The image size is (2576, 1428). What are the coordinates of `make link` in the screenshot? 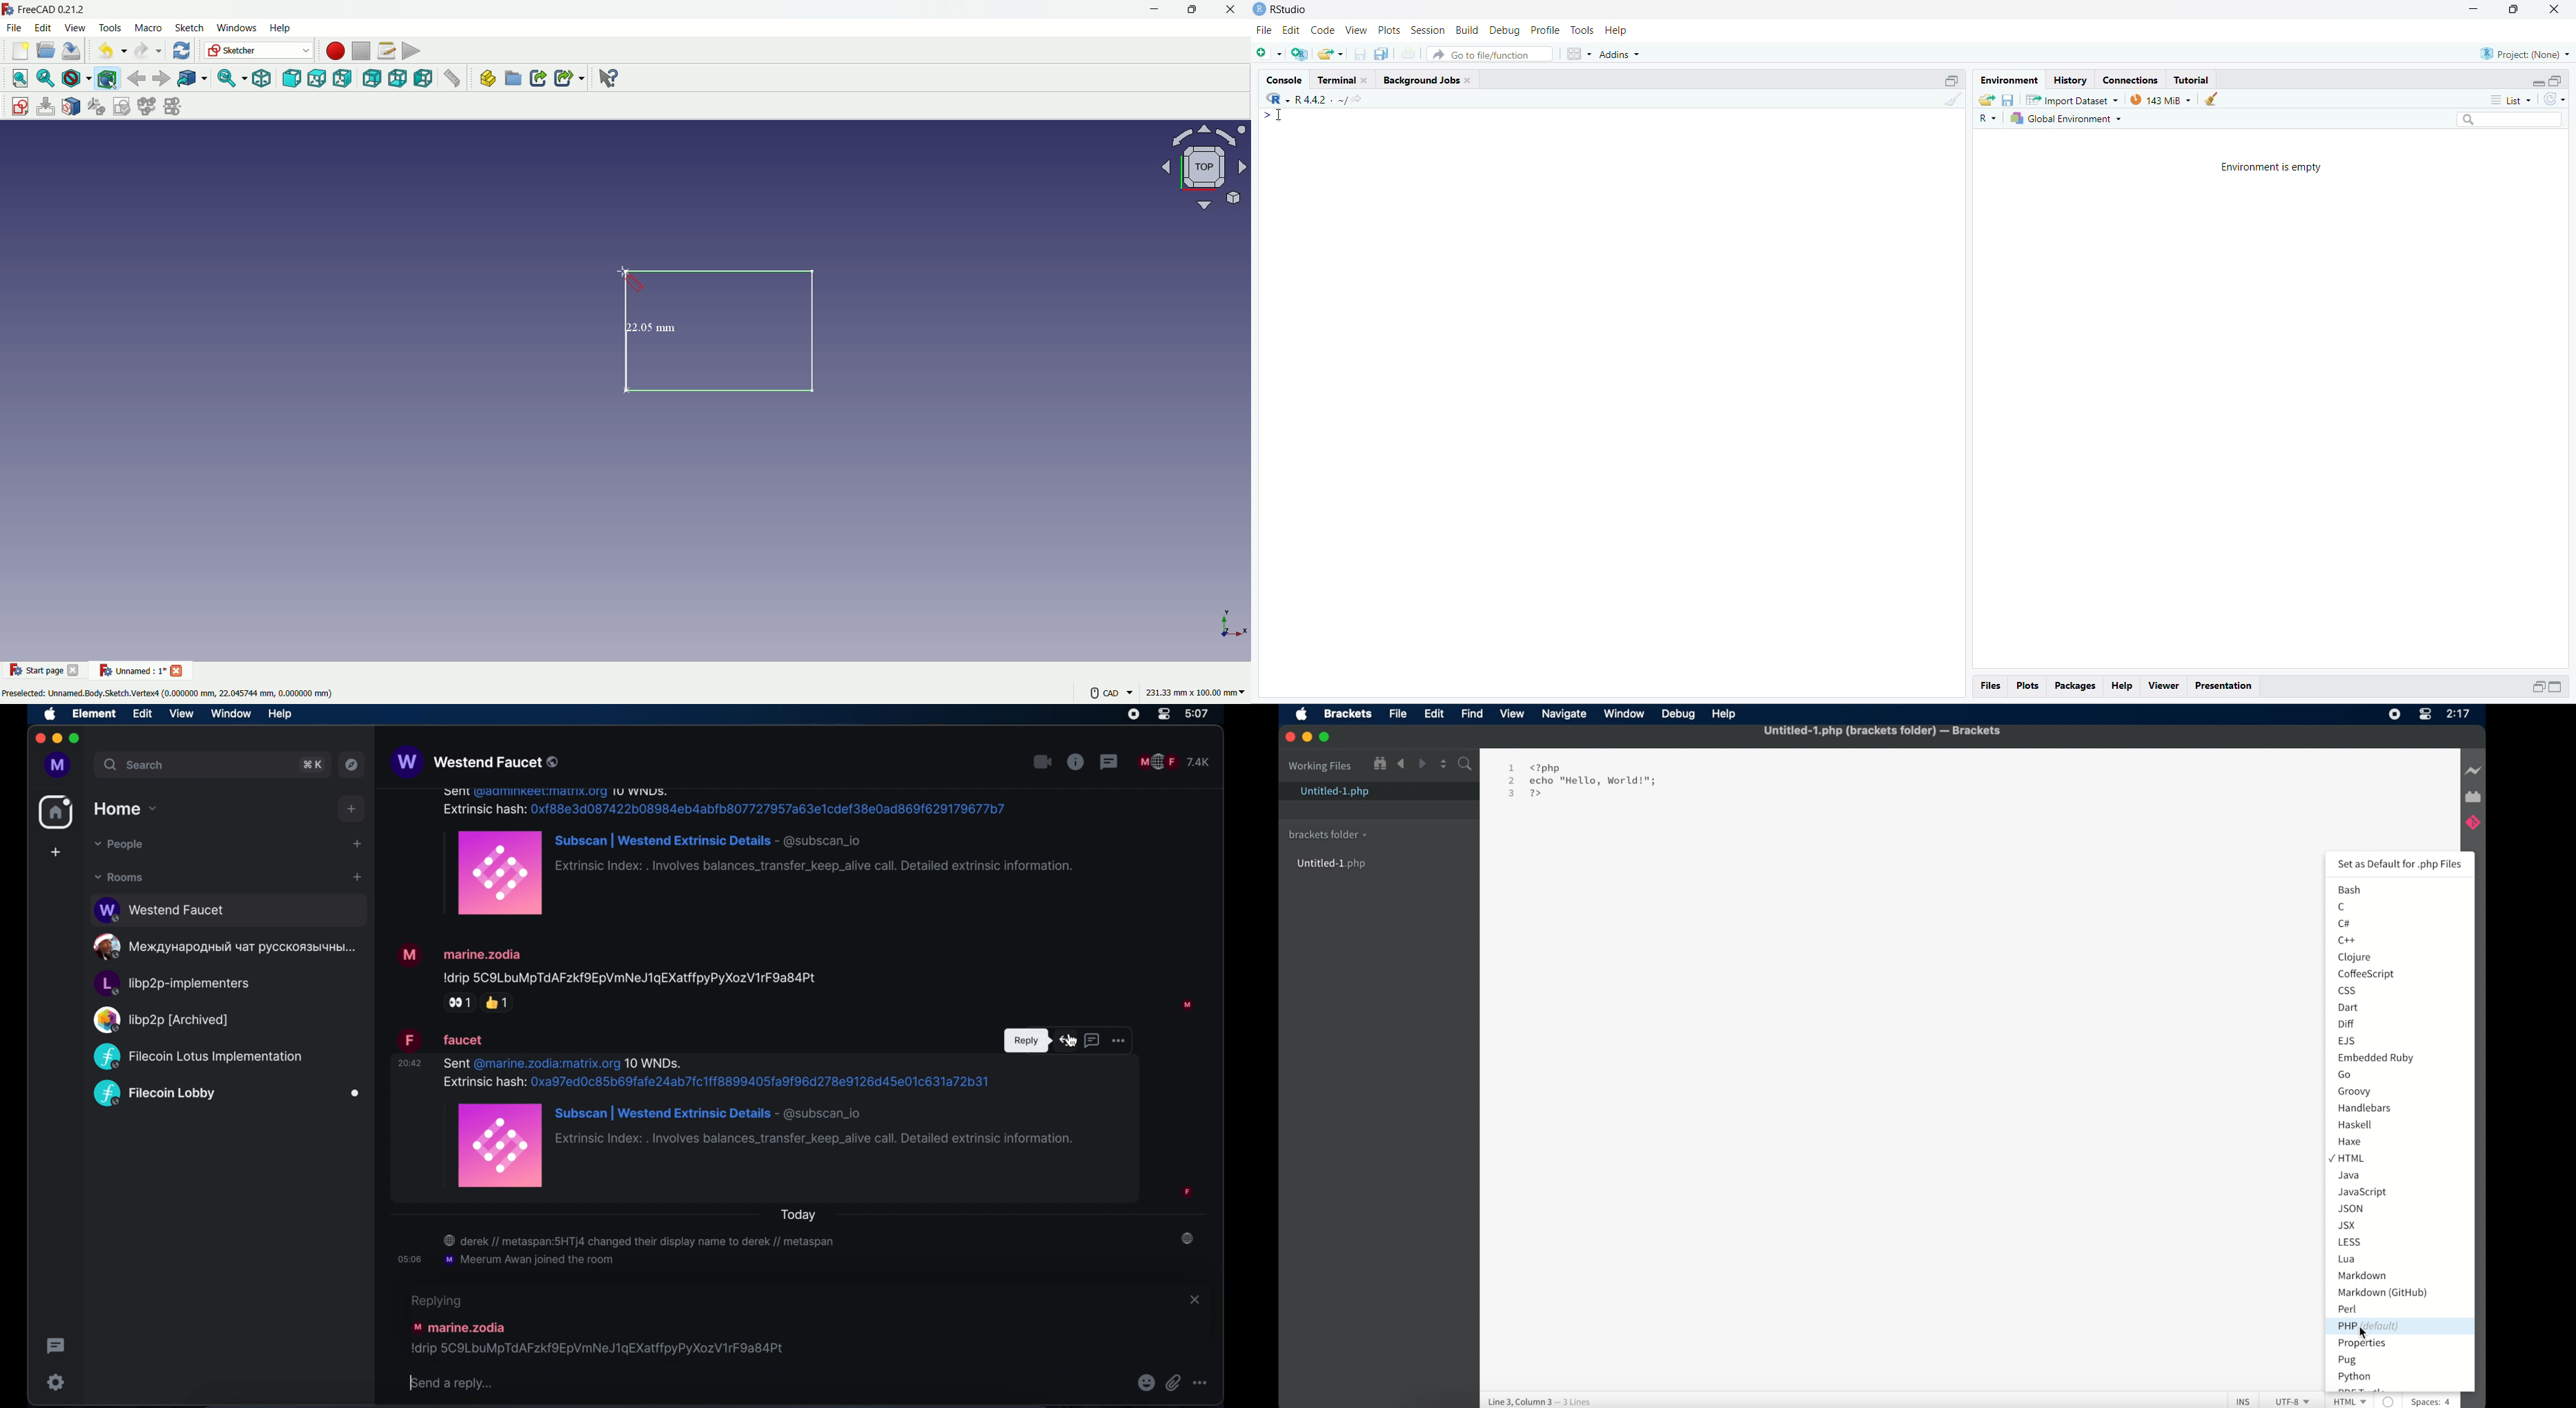 It's located at (538, 80).